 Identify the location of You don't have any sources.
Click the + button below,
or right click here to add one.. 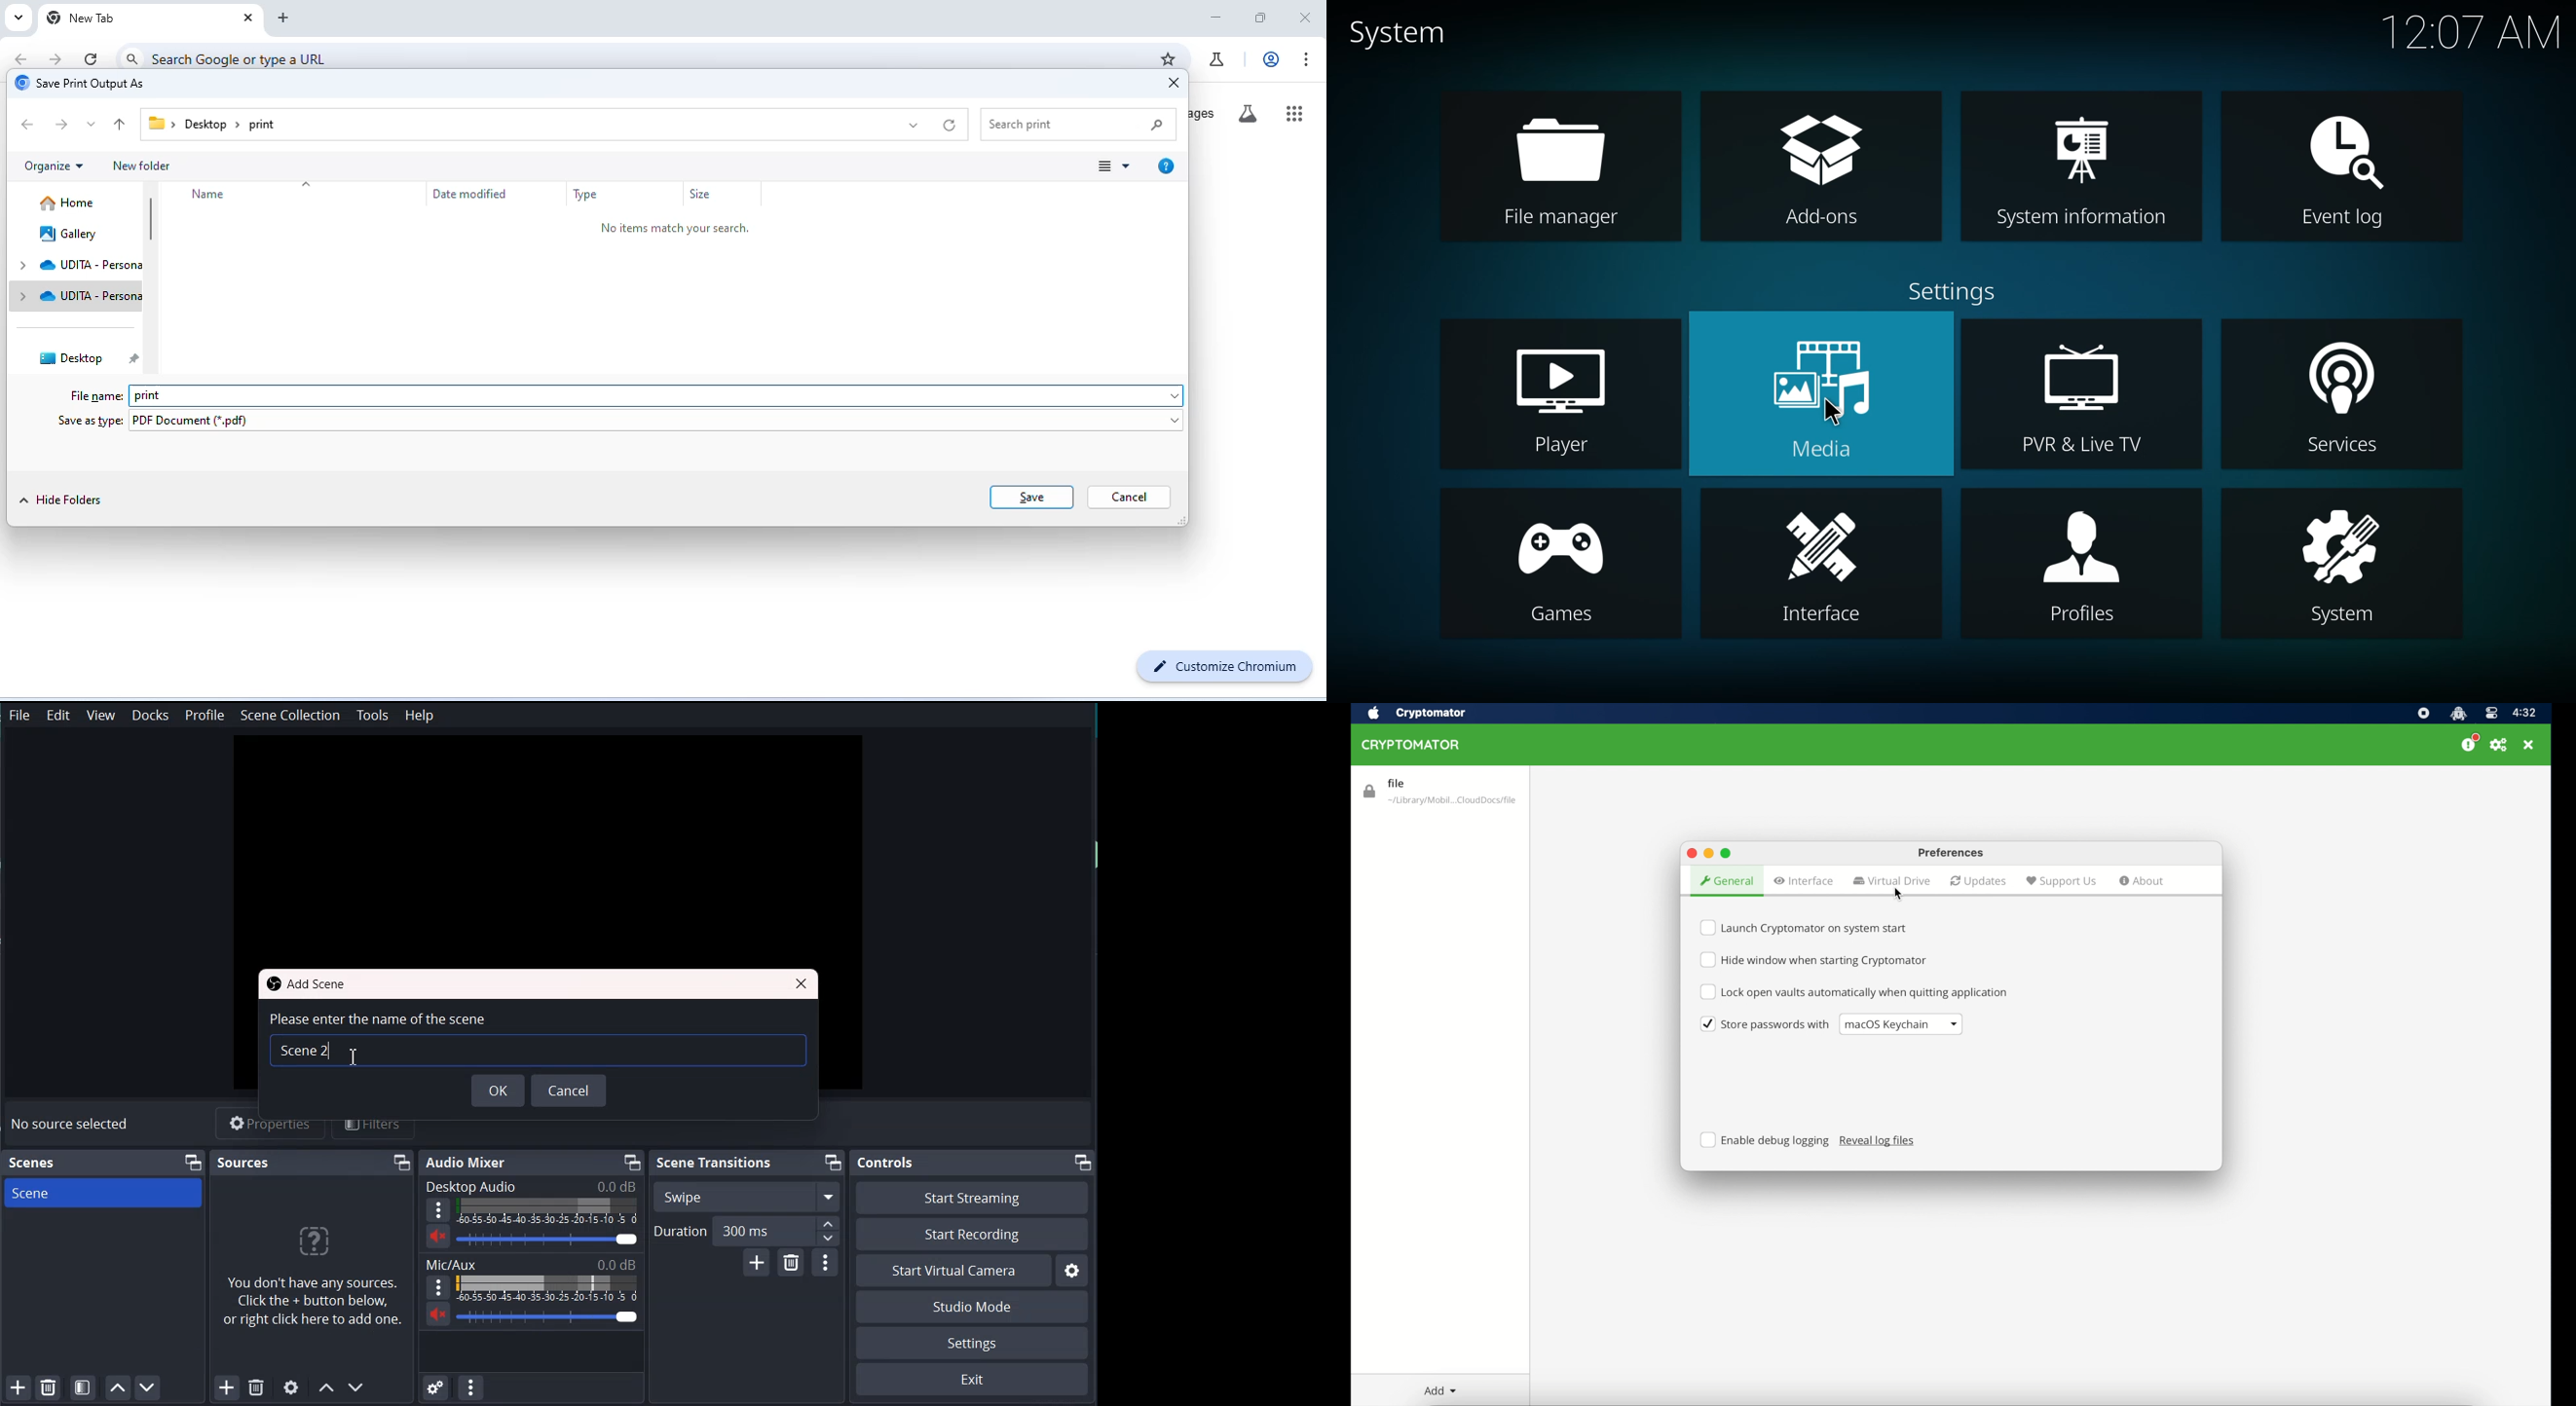
(314, 1306).